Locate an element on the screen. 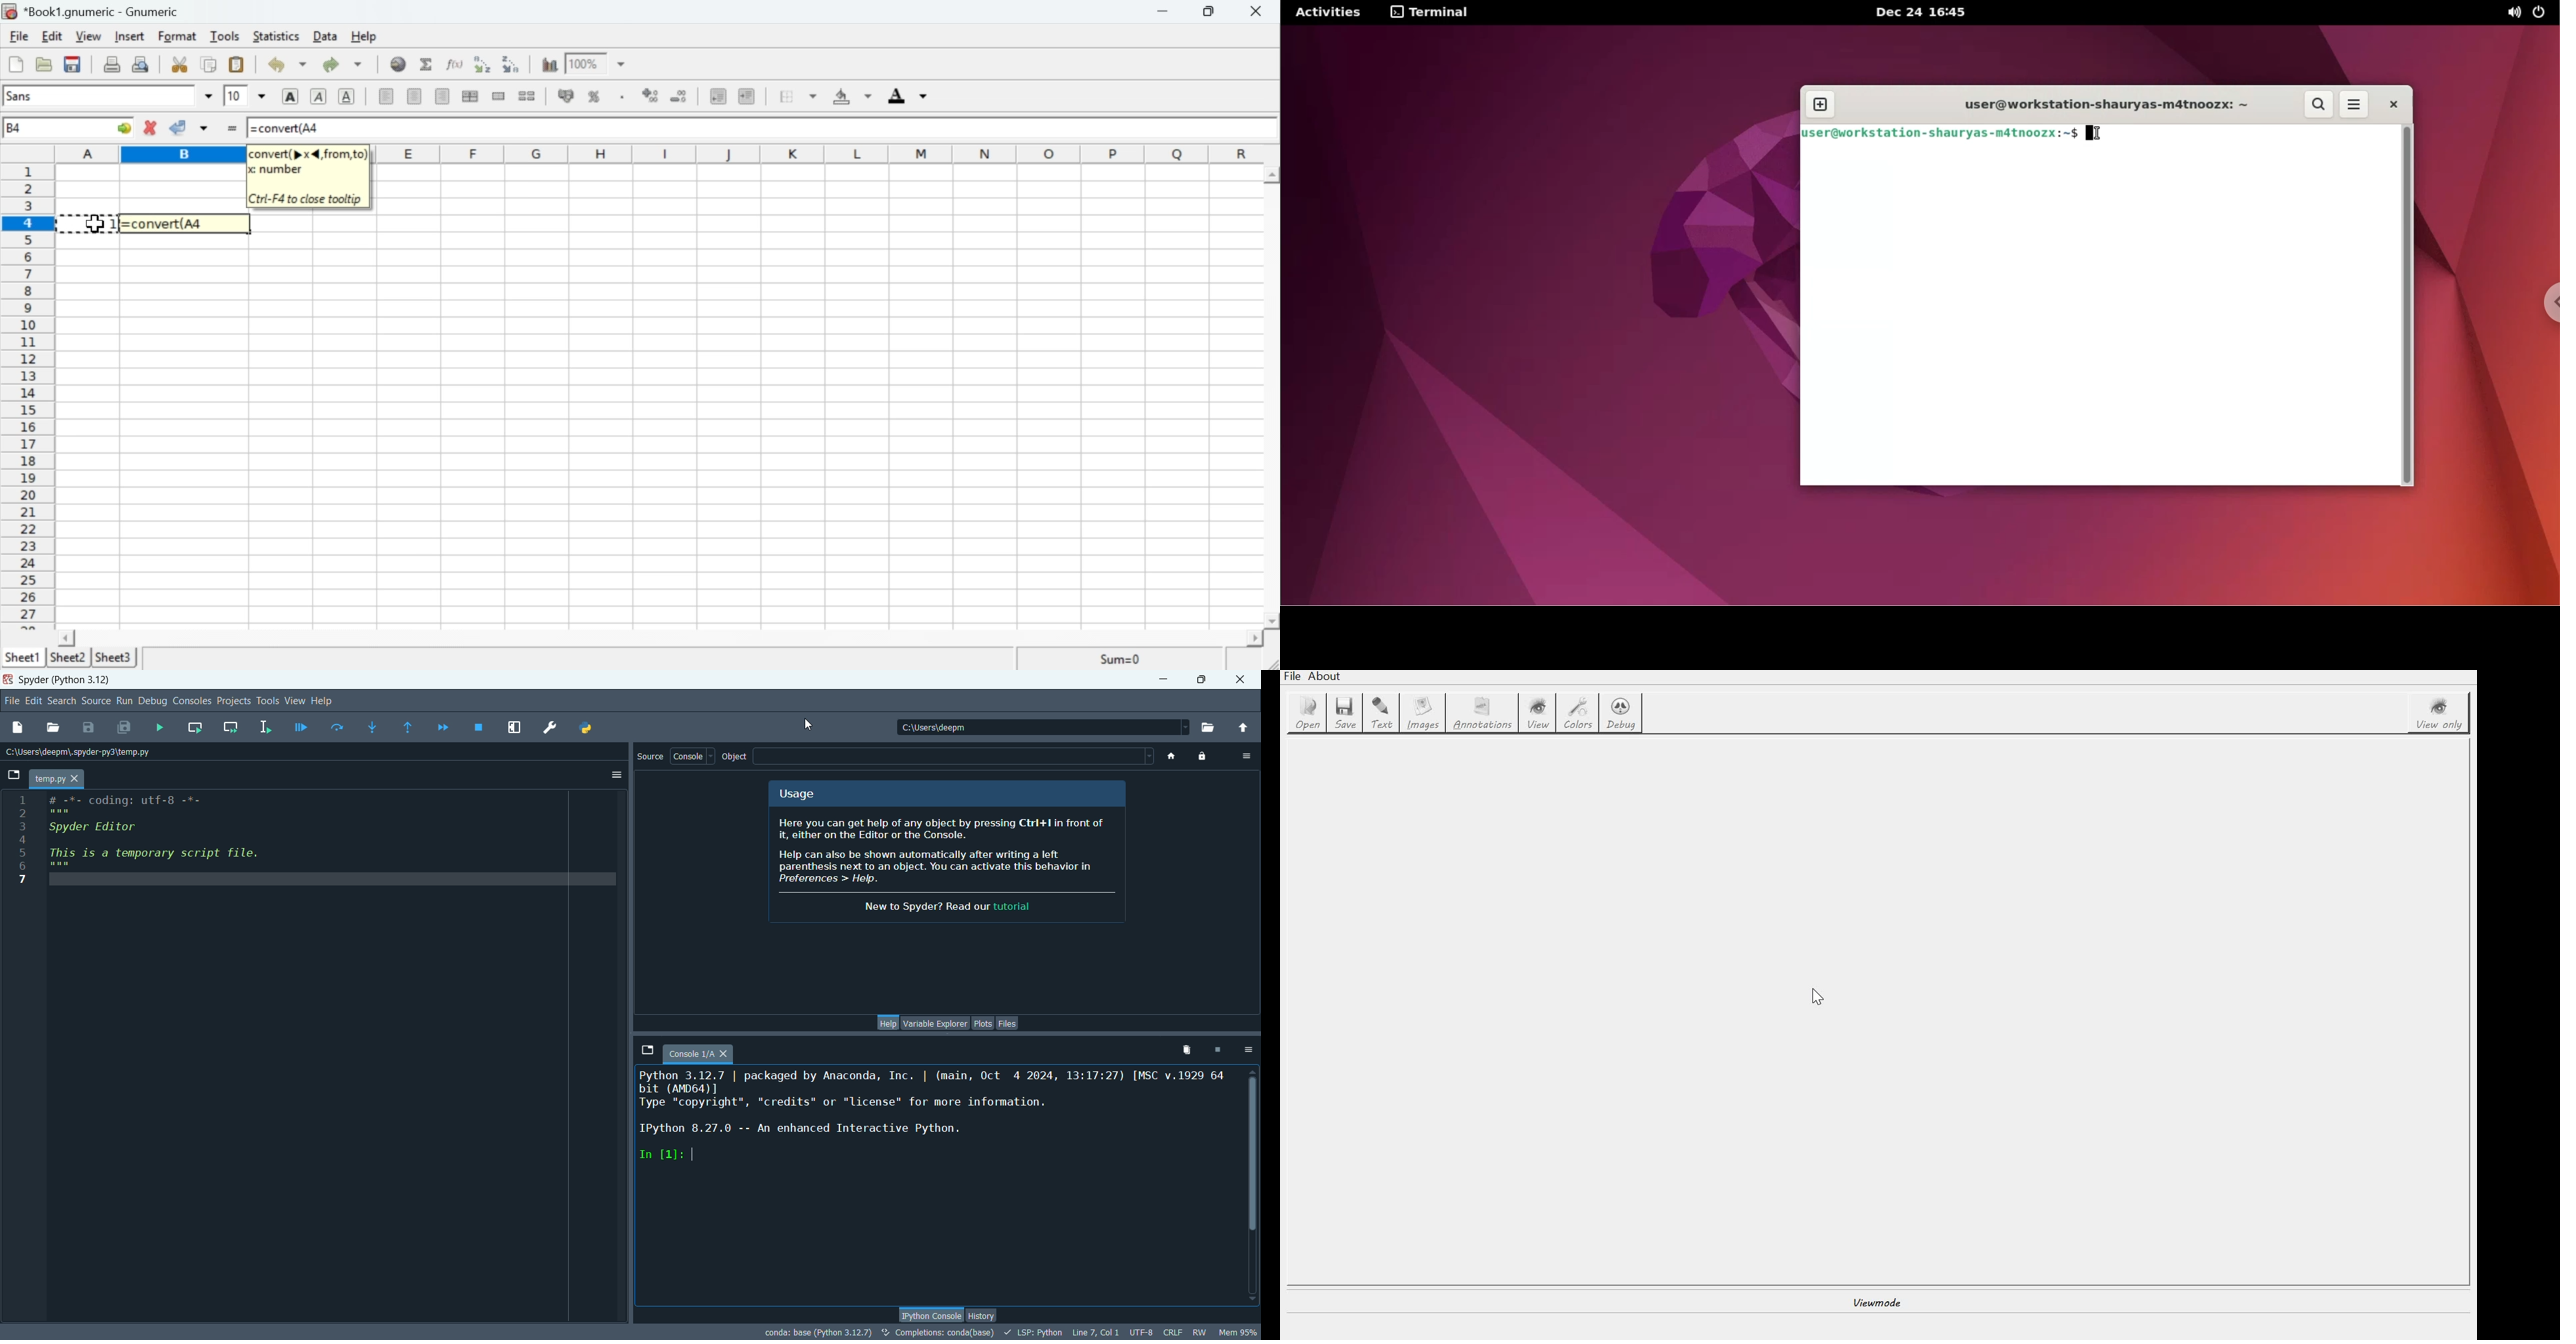 Image resolution: width=2576 pixels, height=1344 pixels. Redo is located at coordinates (343, 63).